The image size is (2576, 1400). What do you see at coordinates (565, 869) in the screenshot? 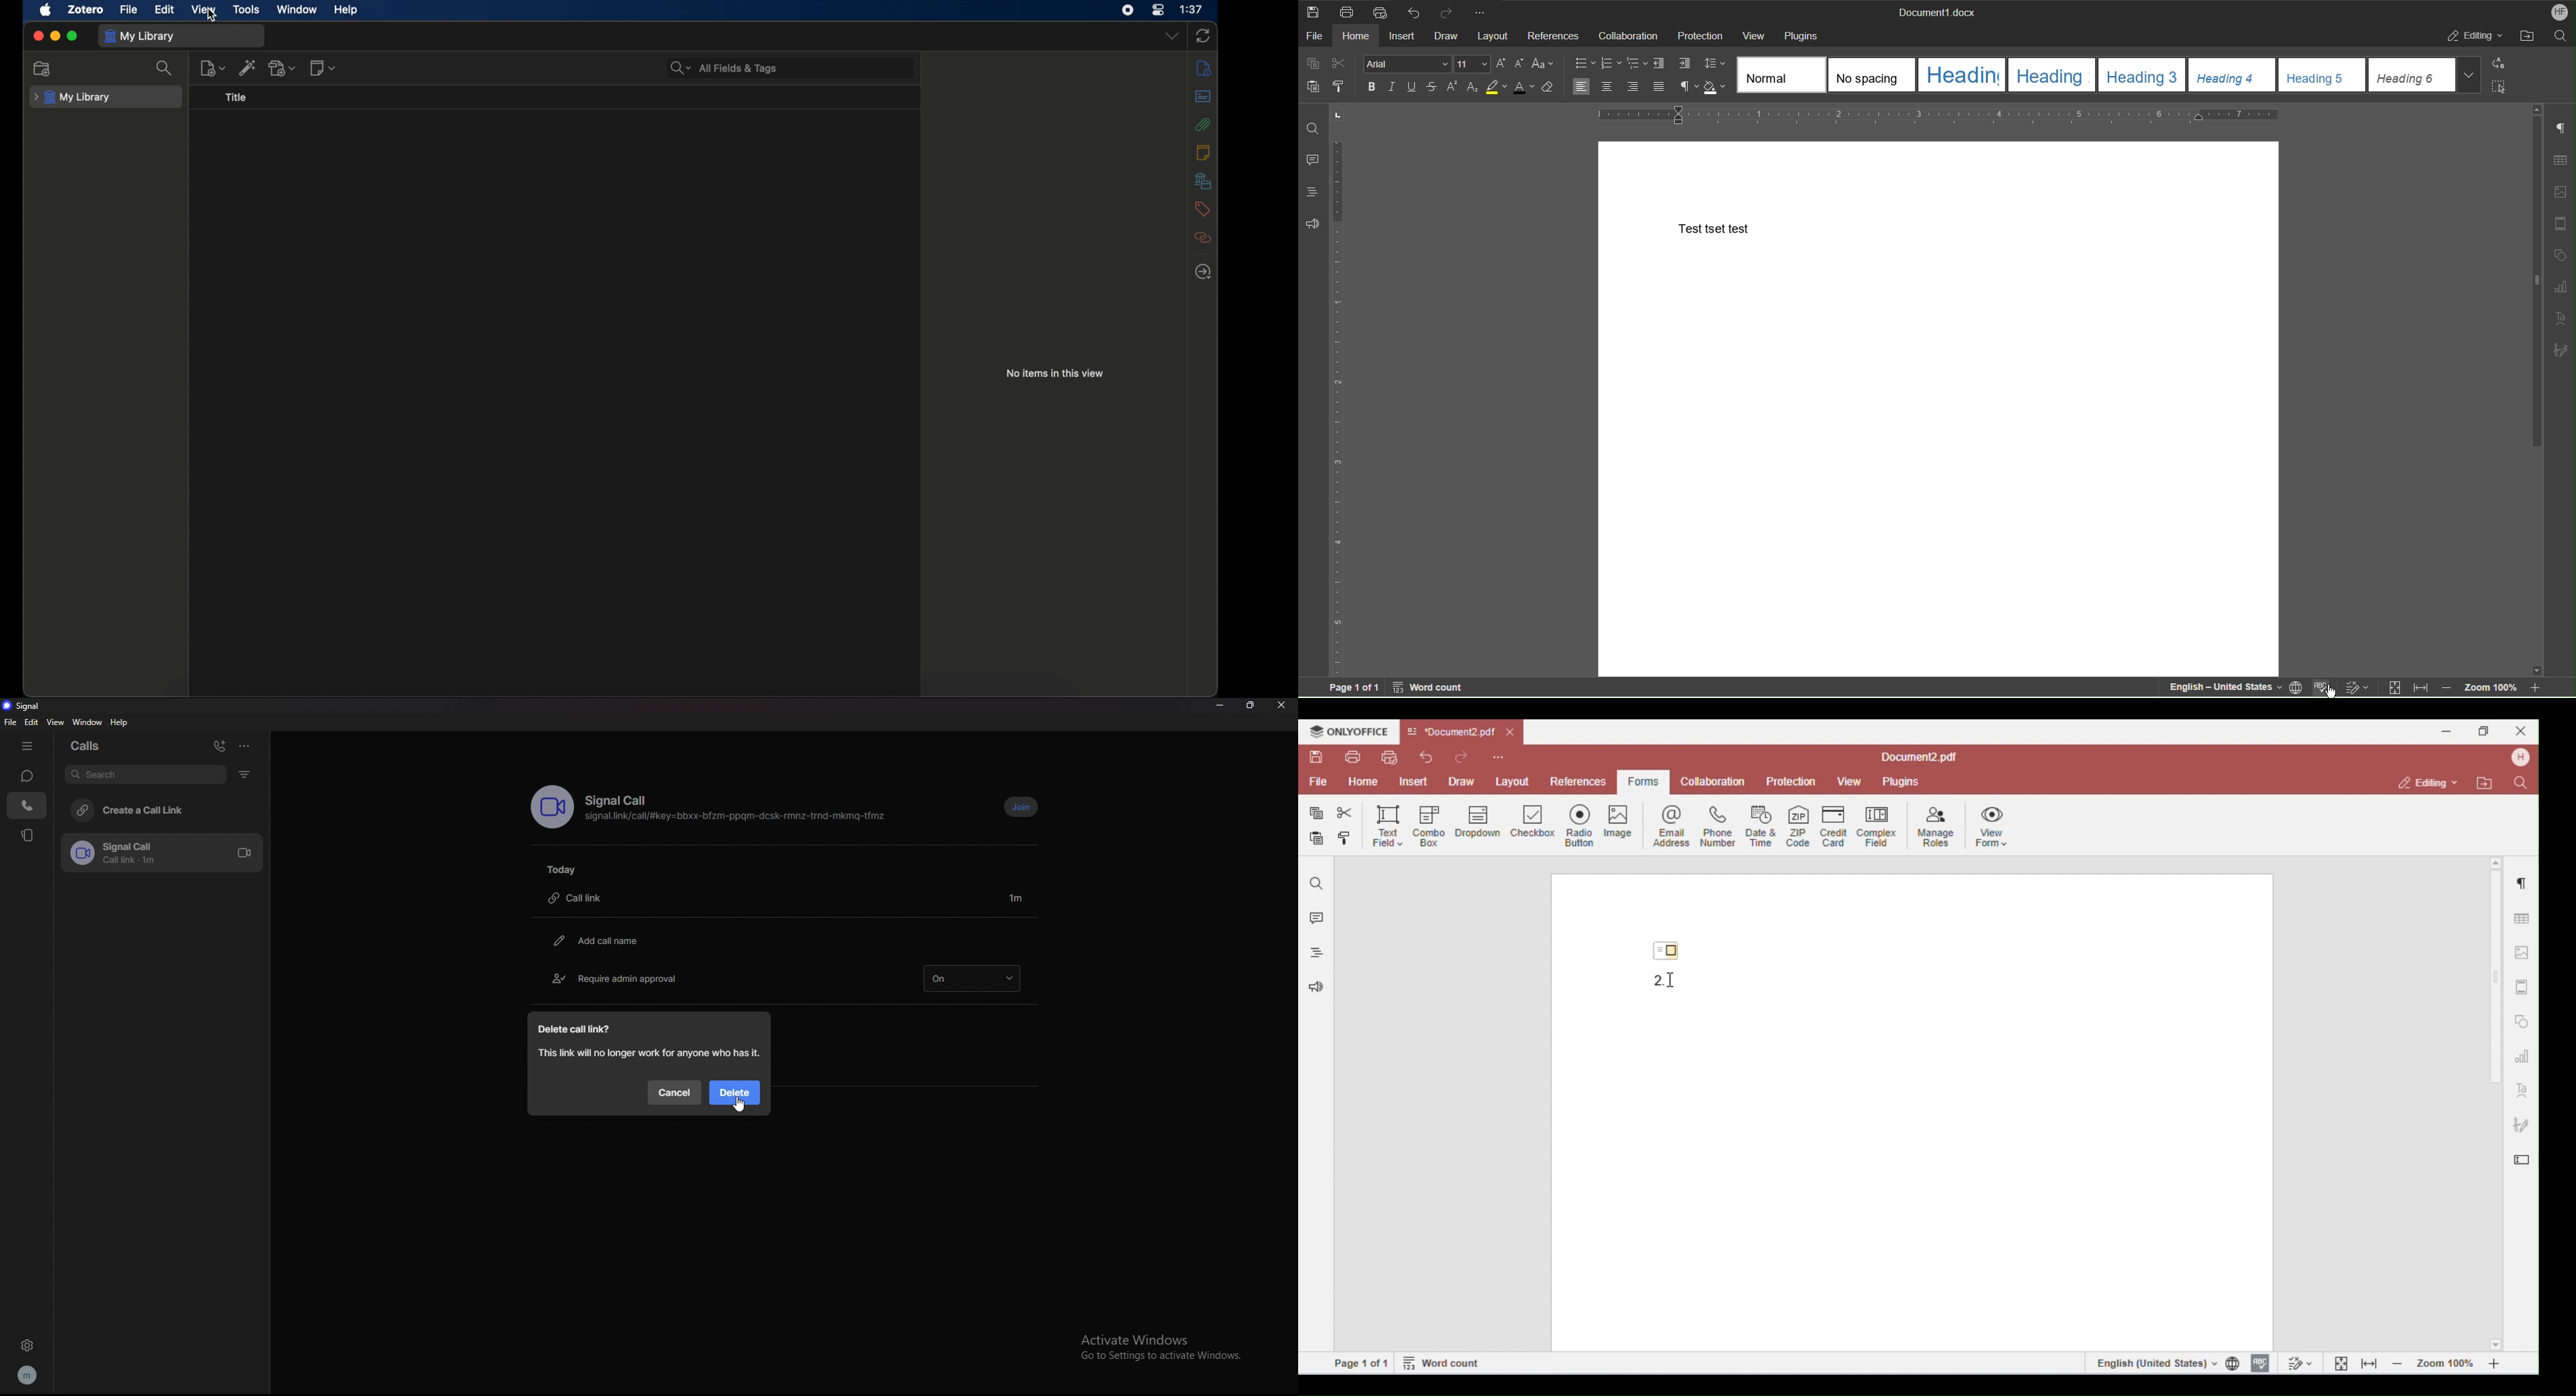
I see `today` at bounding box center [565, 869].